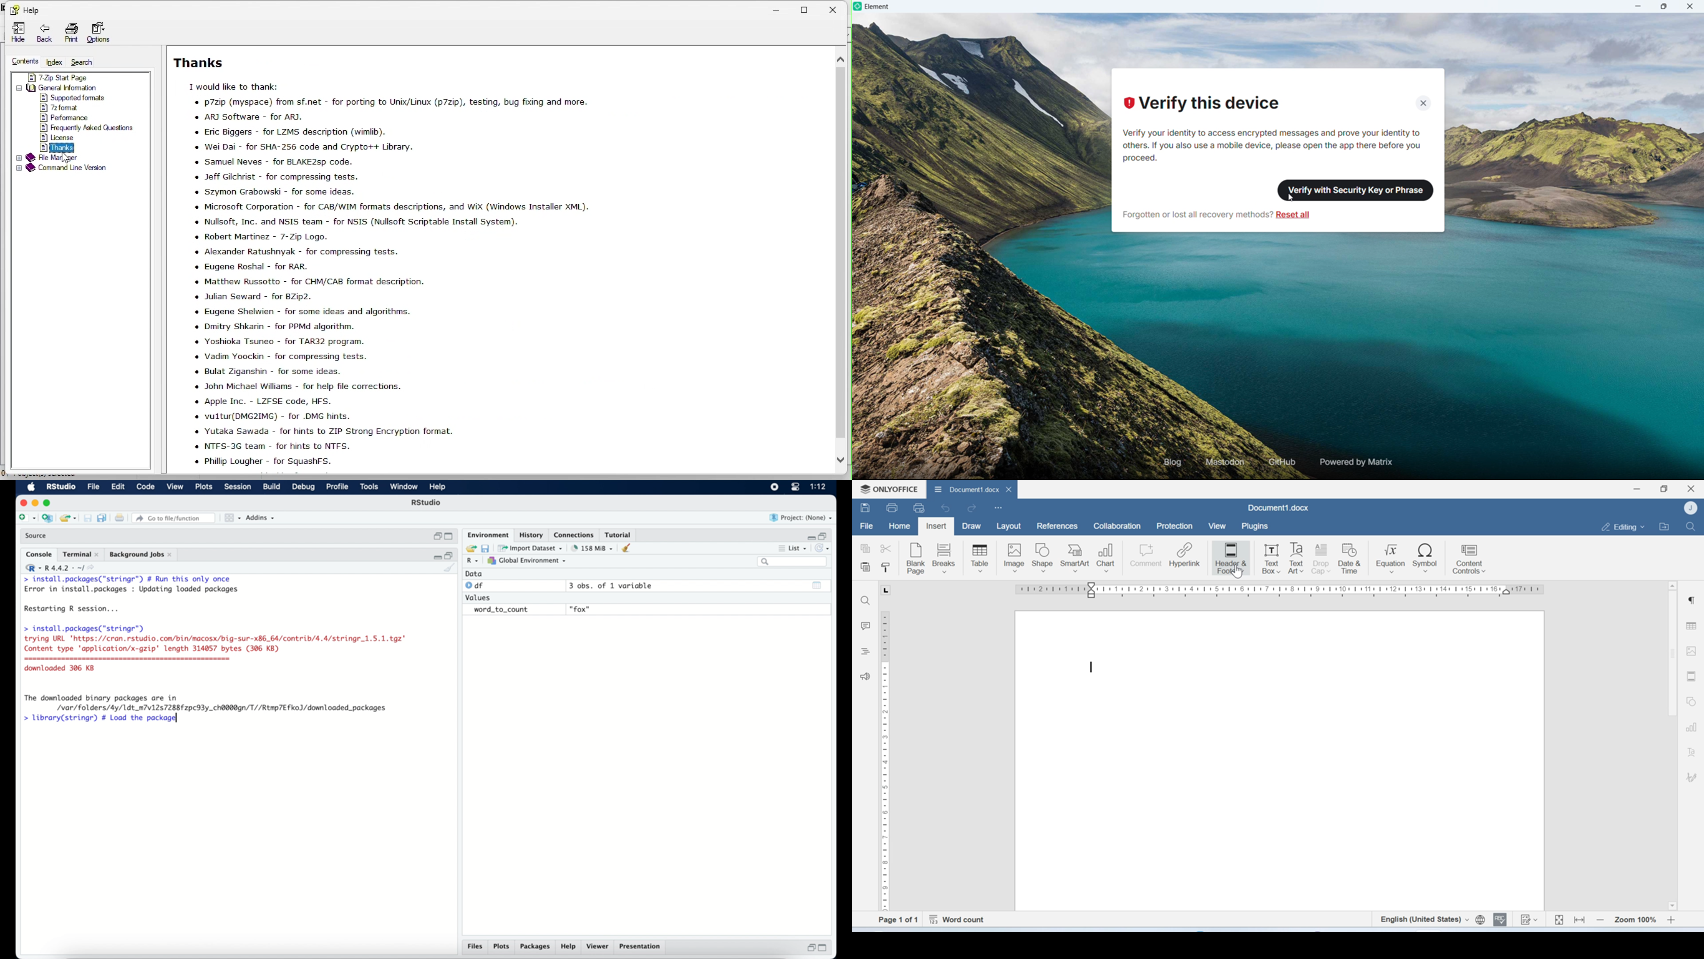 This screenshot has width=1708, height=980. What do you see at coordinates (271, 487) in the screenshot?
I see `build` at bounding box center [271, 487].